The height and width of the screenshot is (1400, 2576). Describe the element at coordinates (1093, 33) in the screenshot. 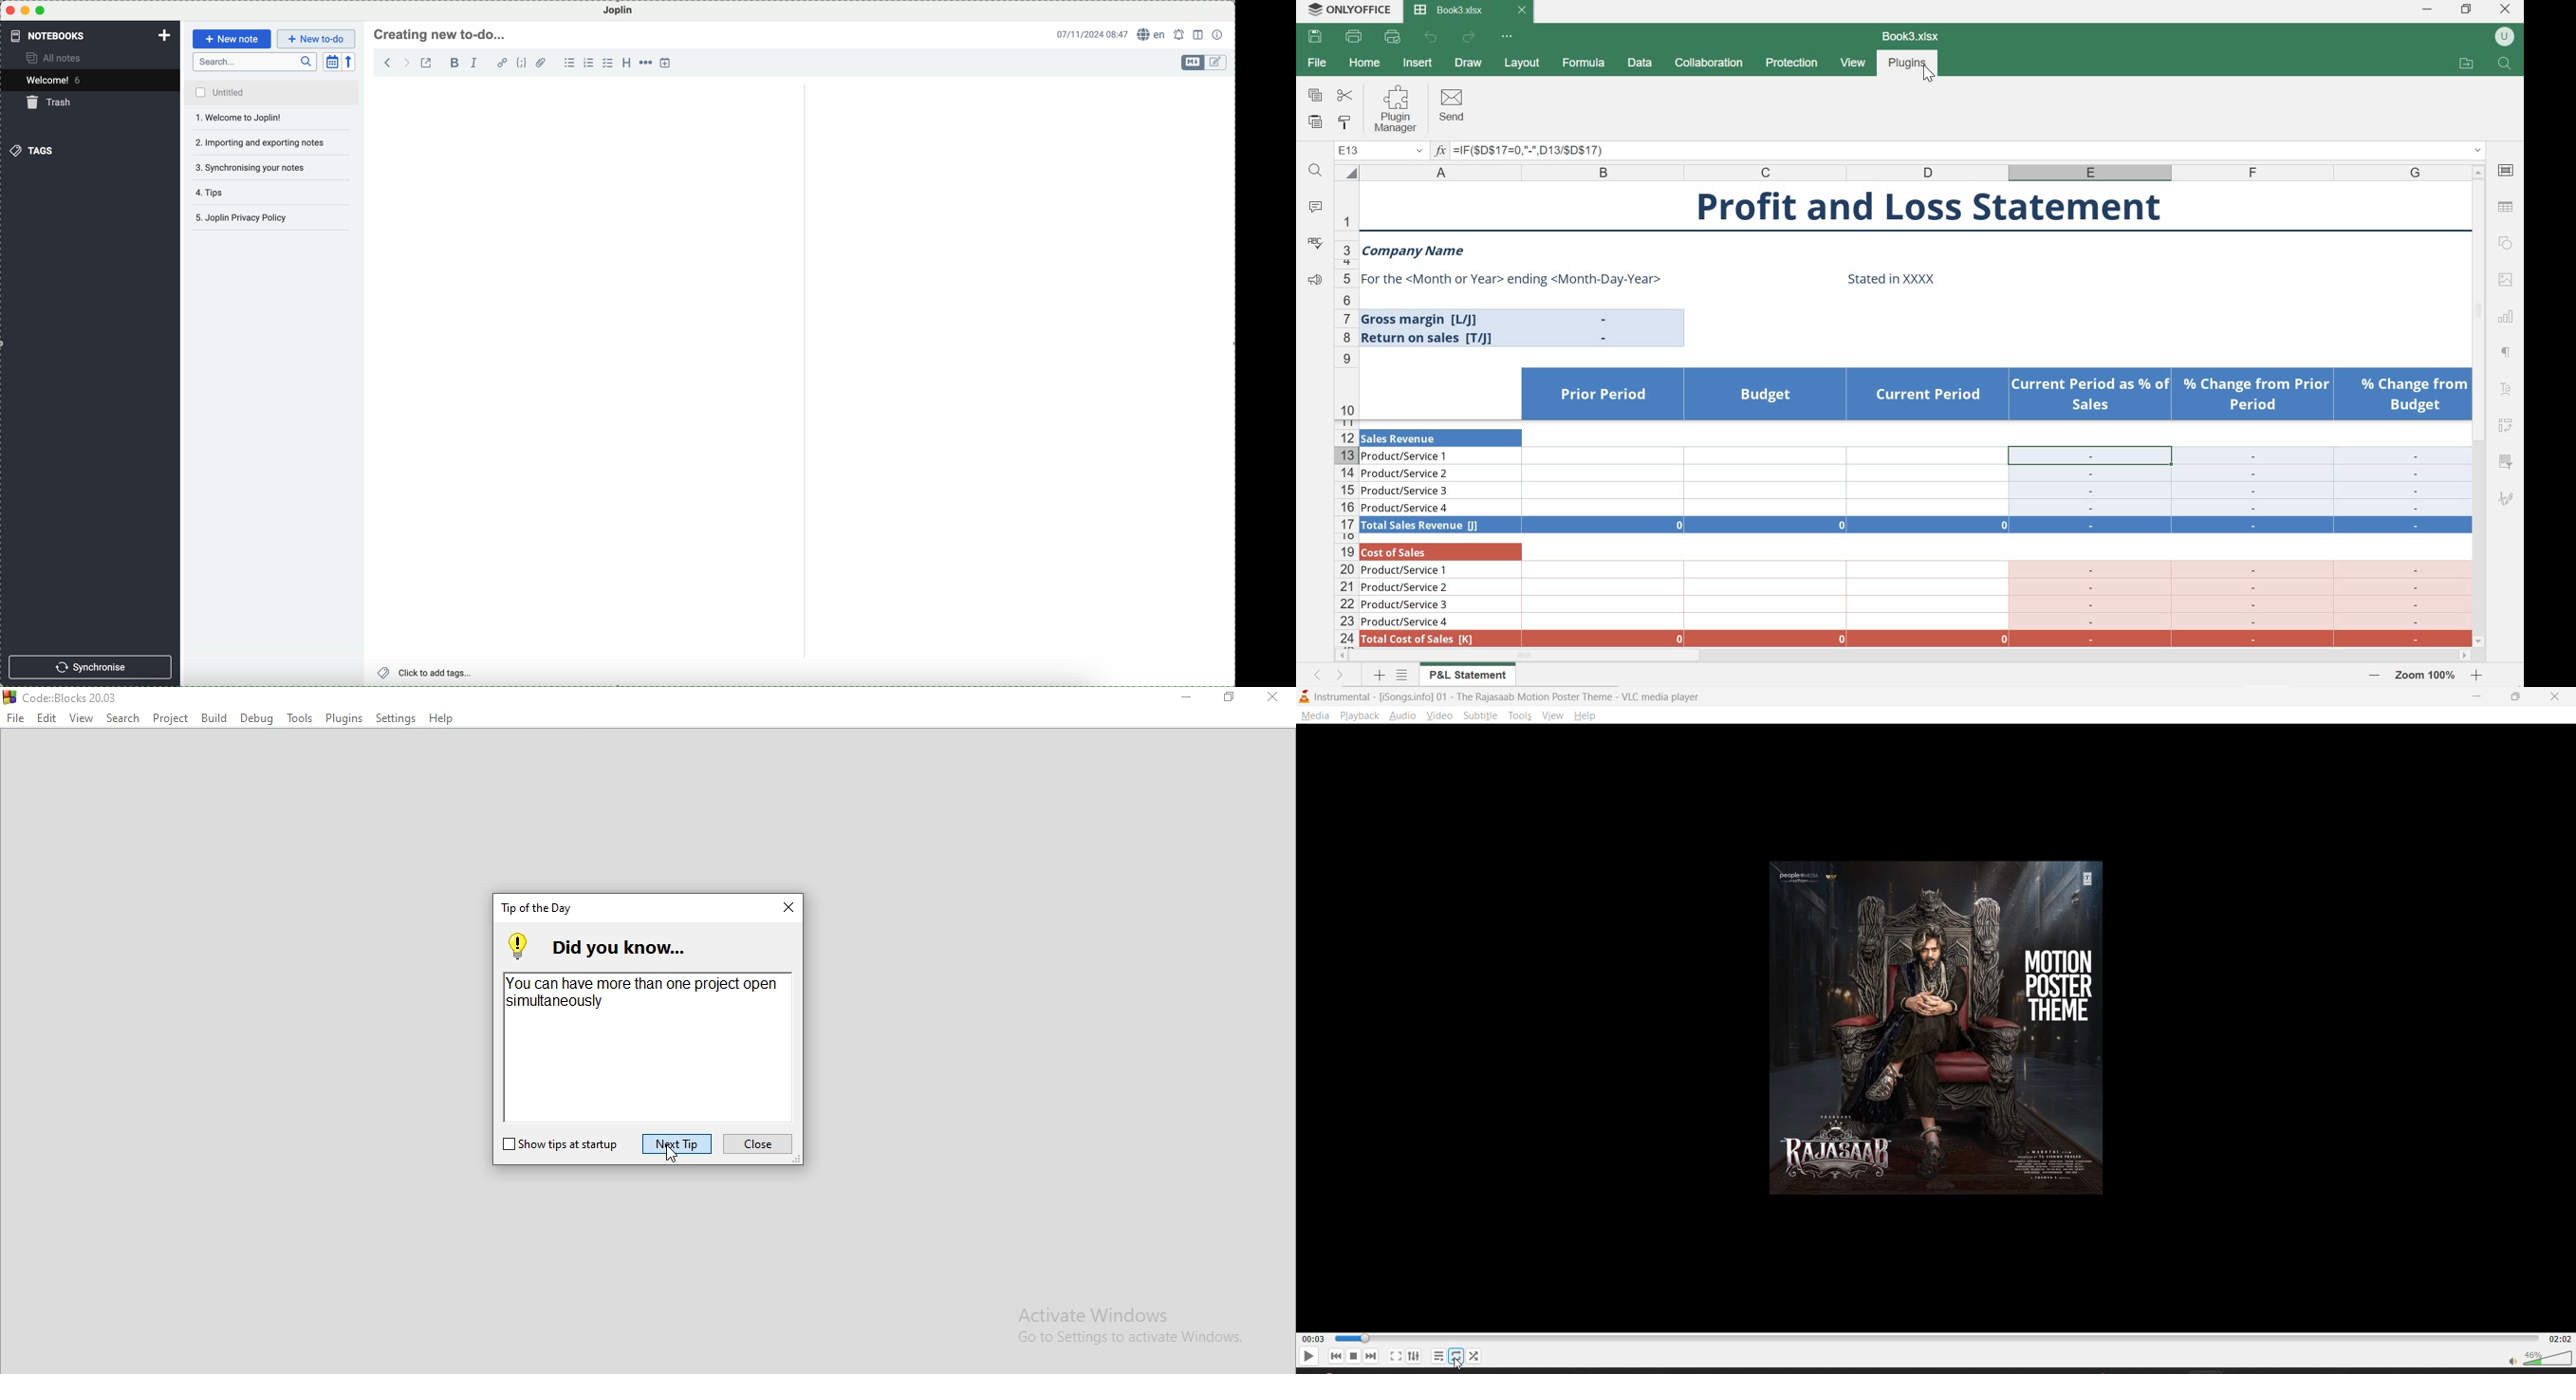

I see `date and hour` at that location.